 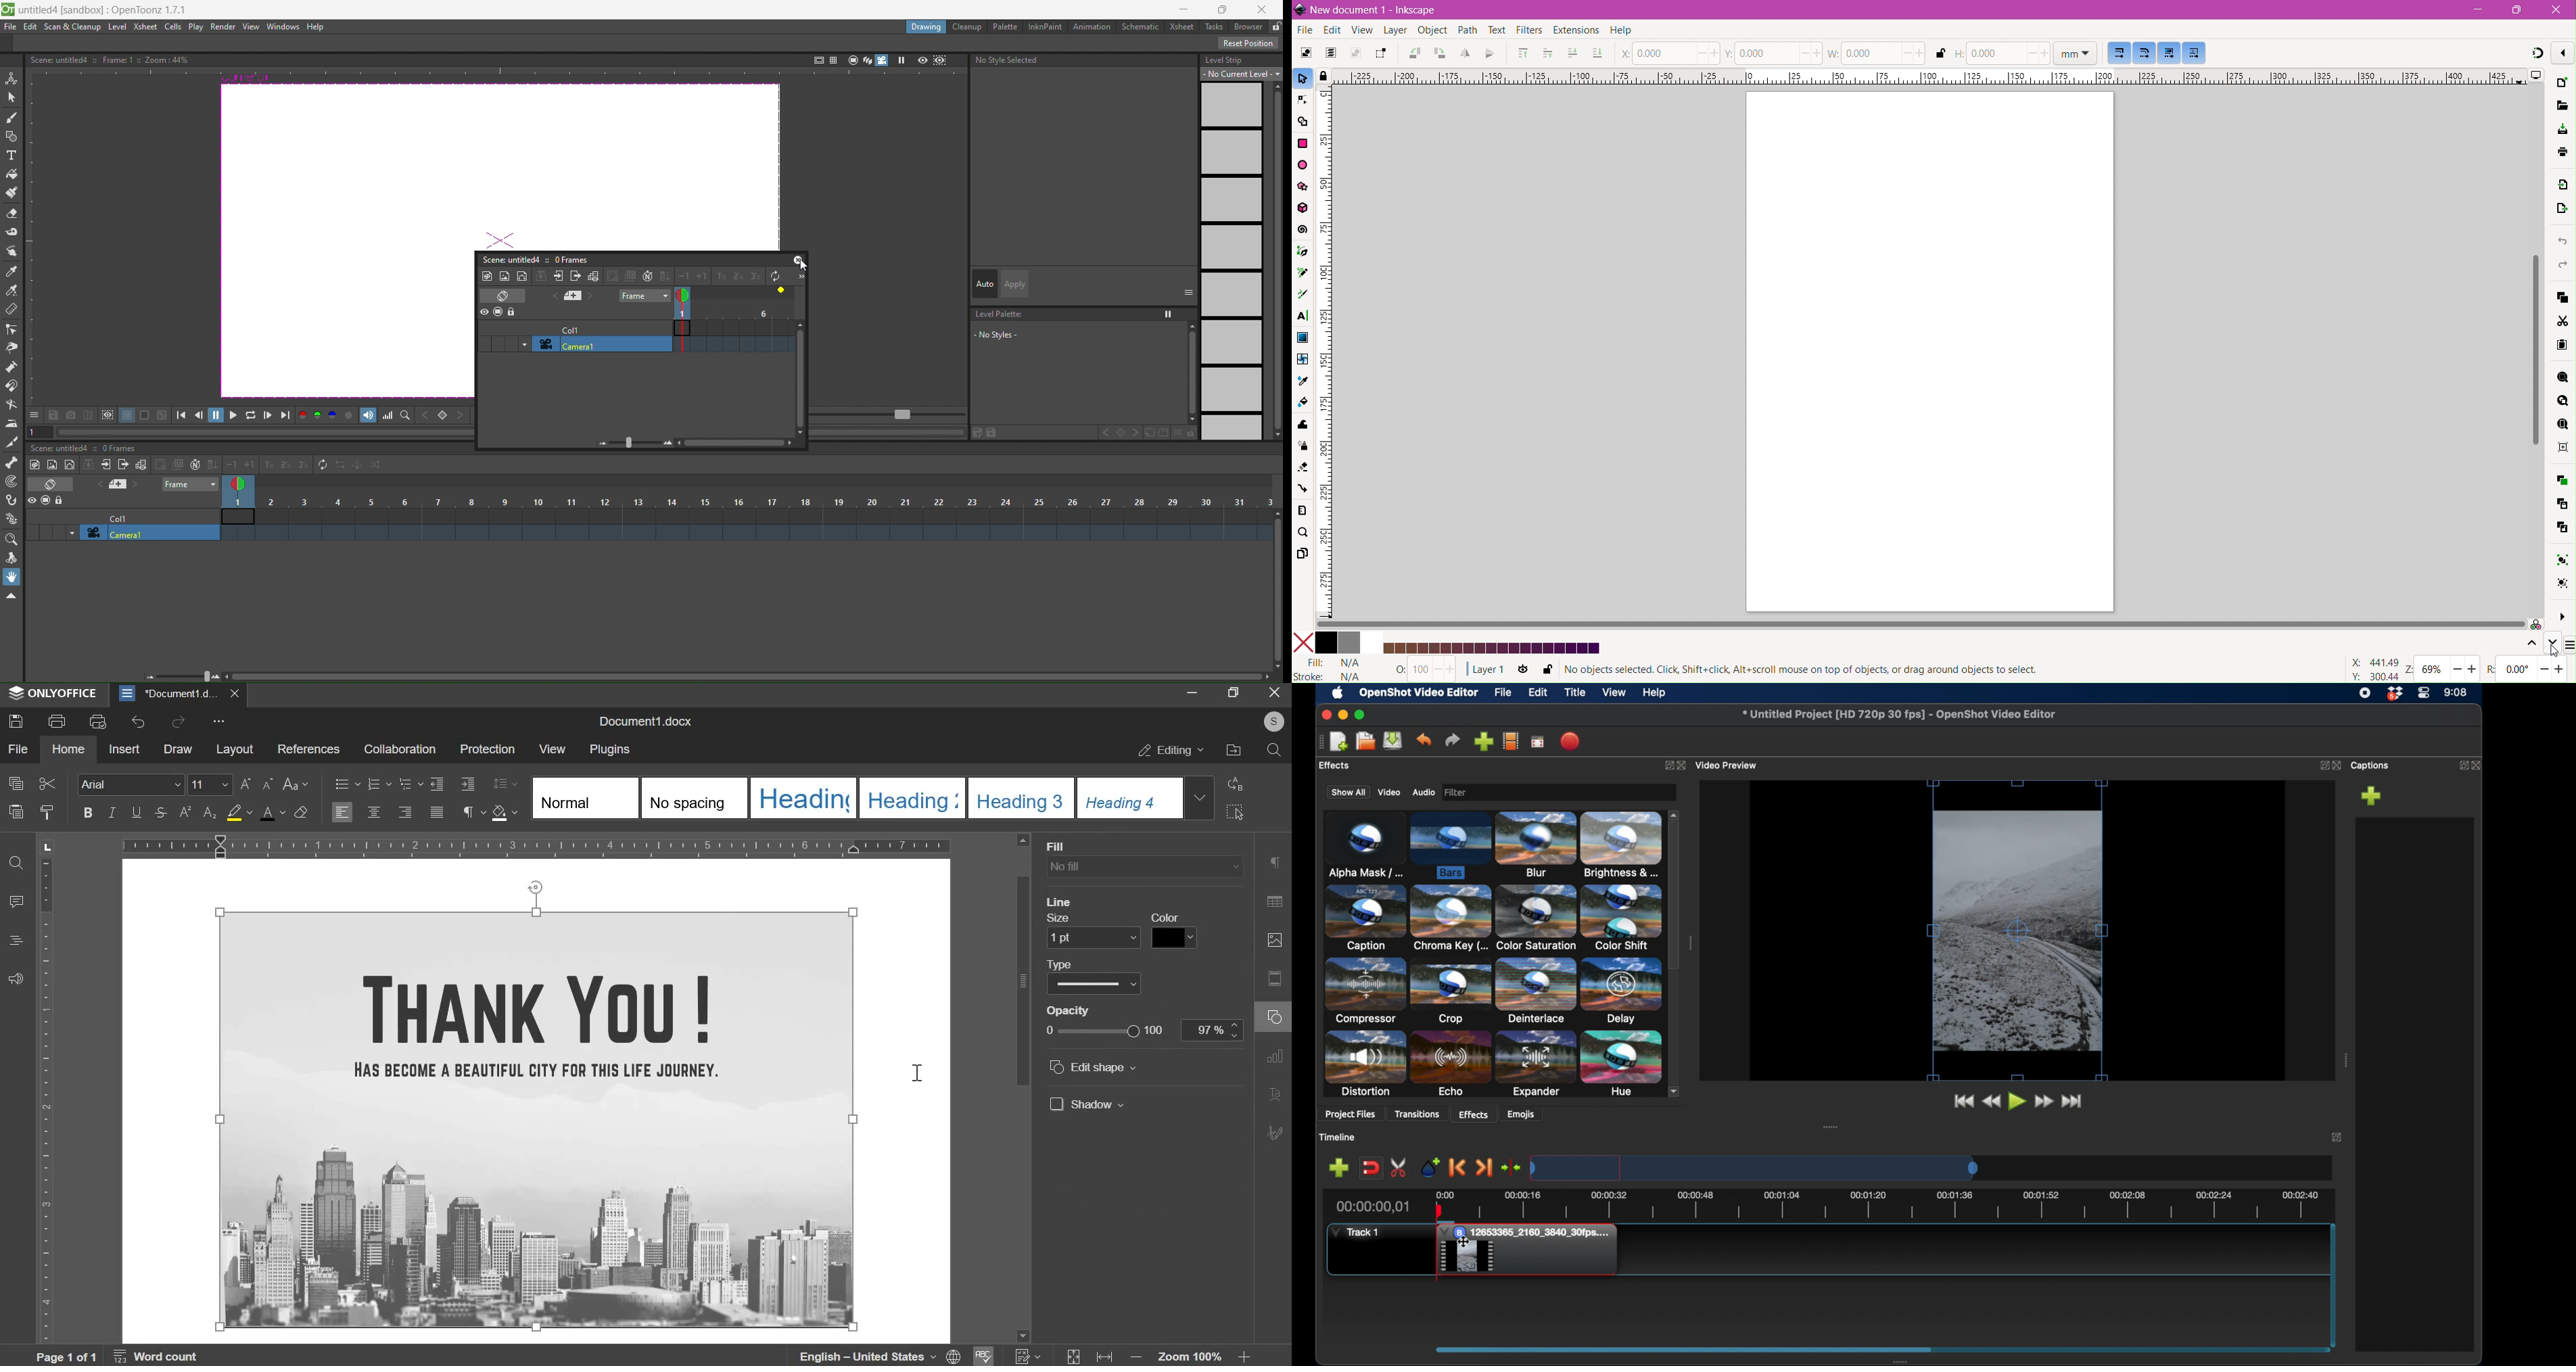 I want to click on protection, so click(x=486, y=751).